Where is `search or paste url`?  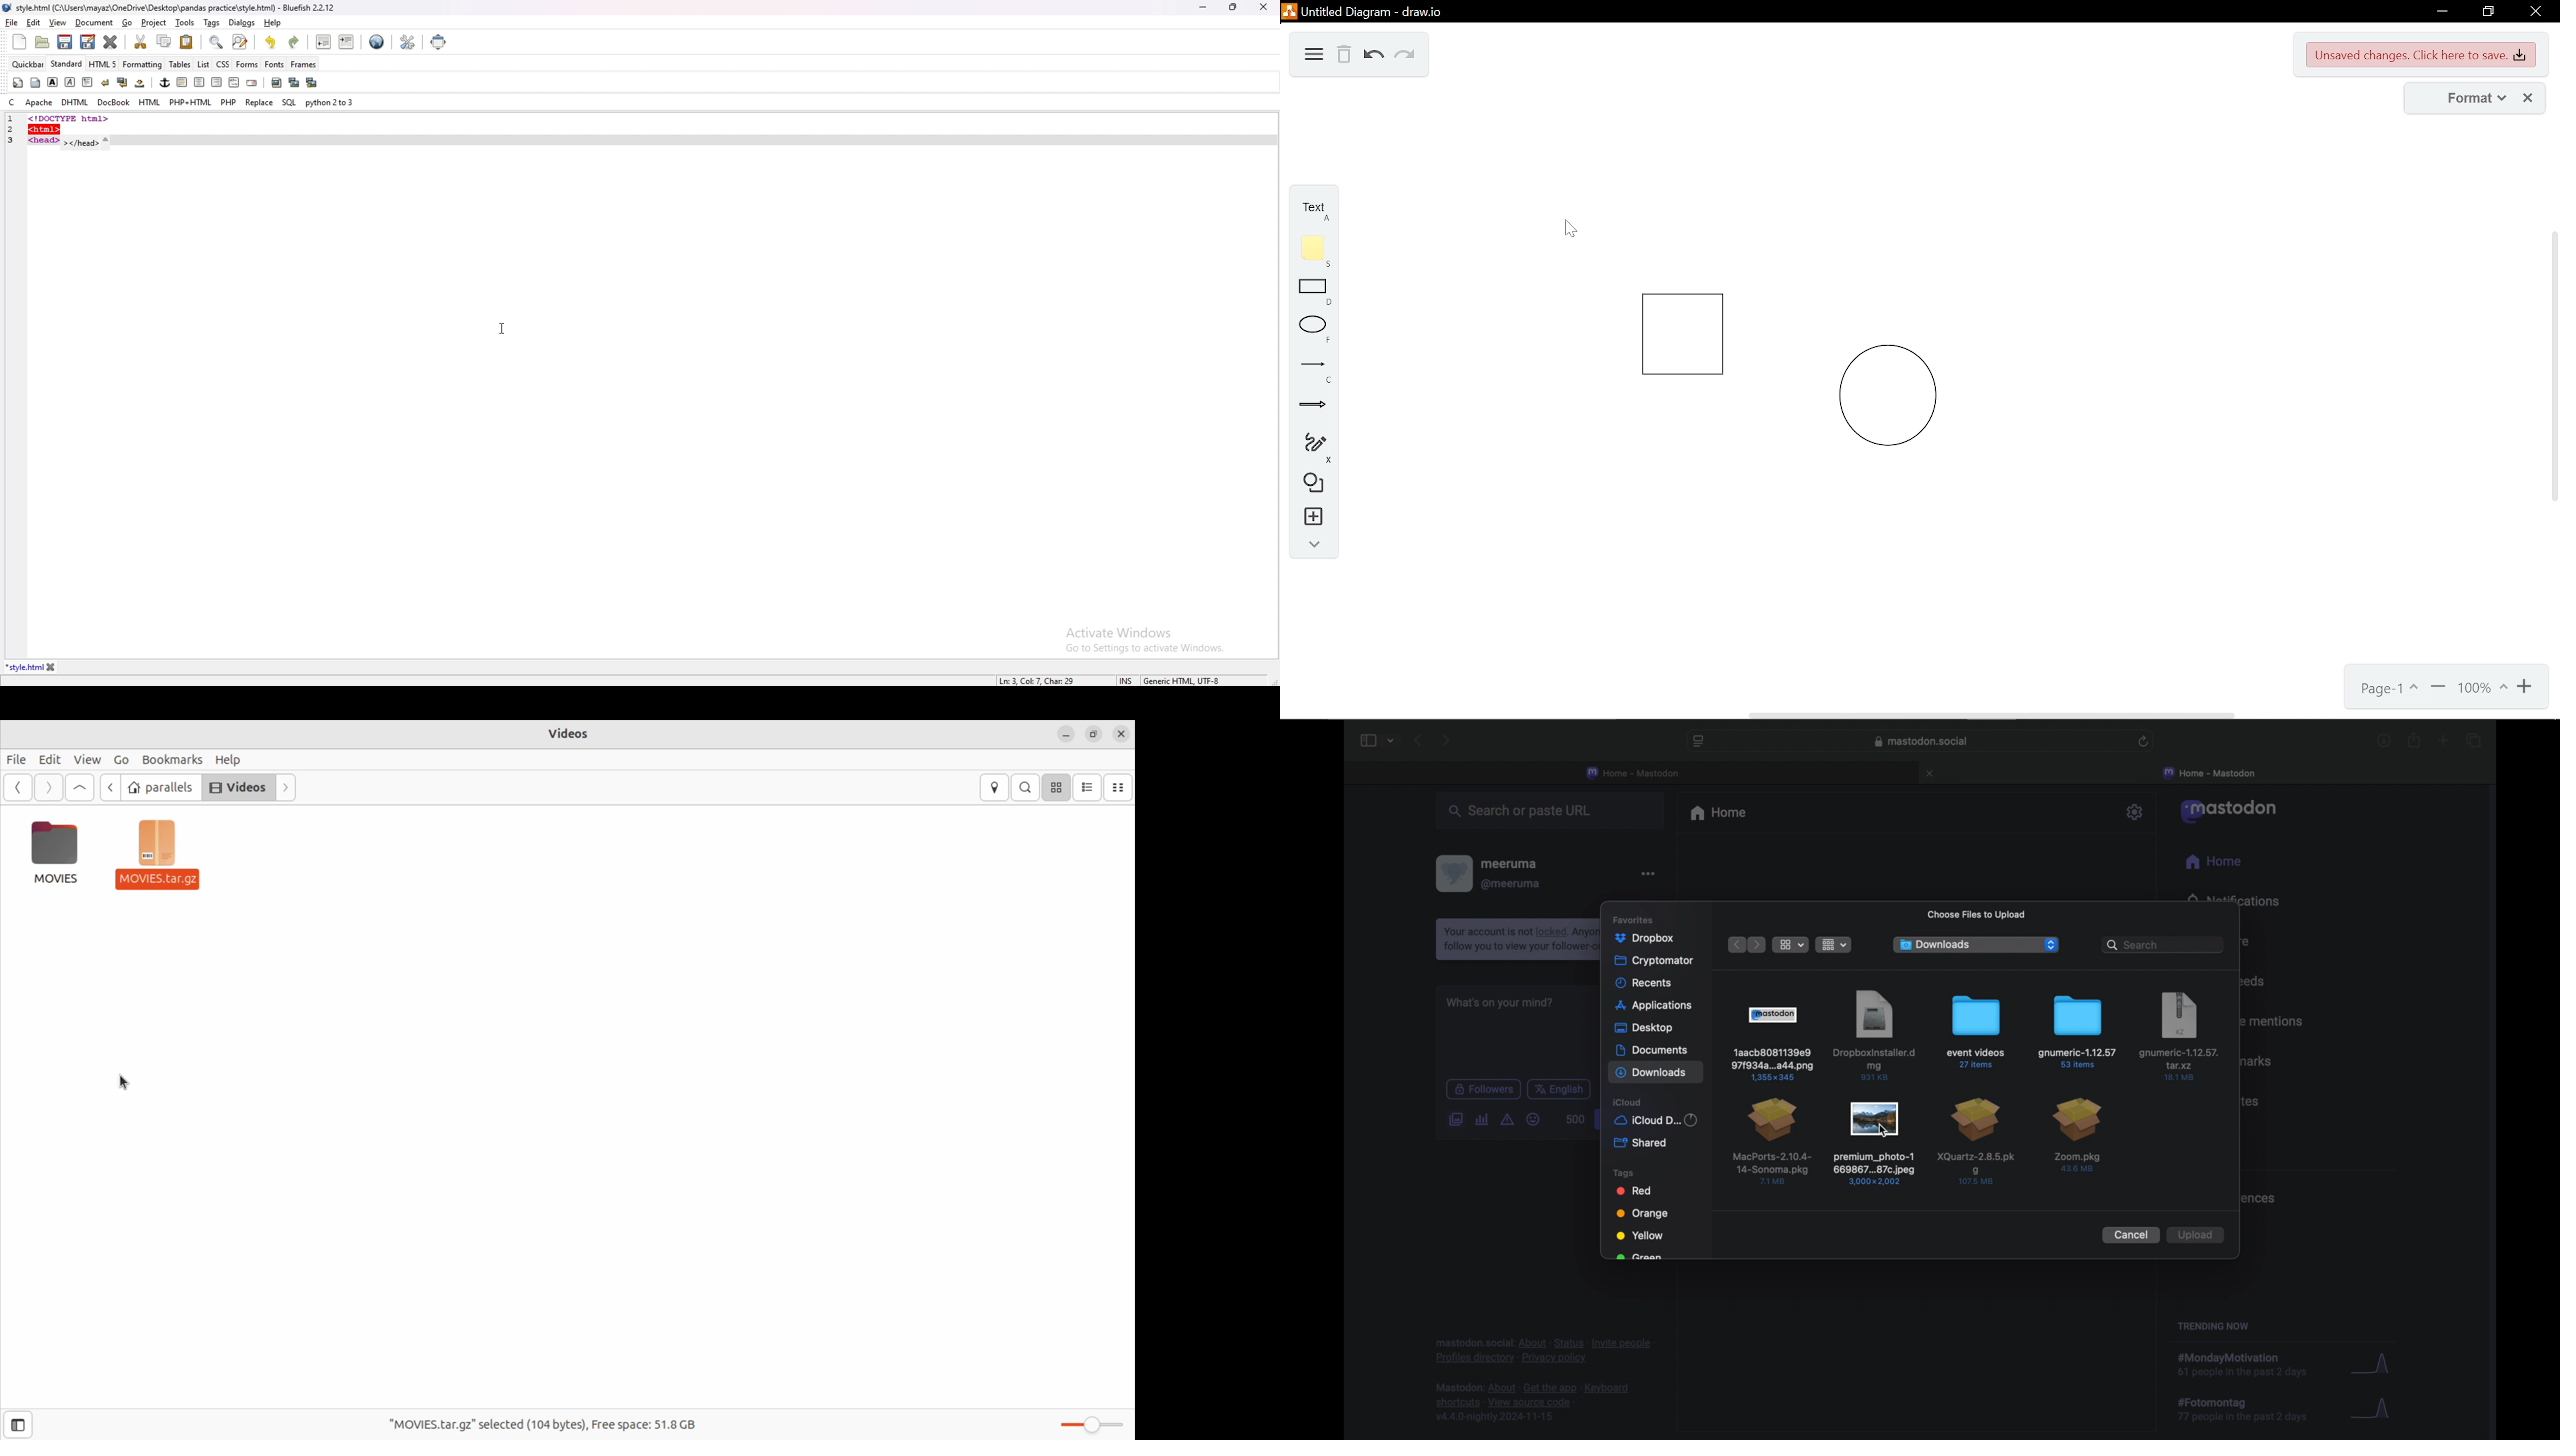 search or paste url is located at coordinates (1524, 812).